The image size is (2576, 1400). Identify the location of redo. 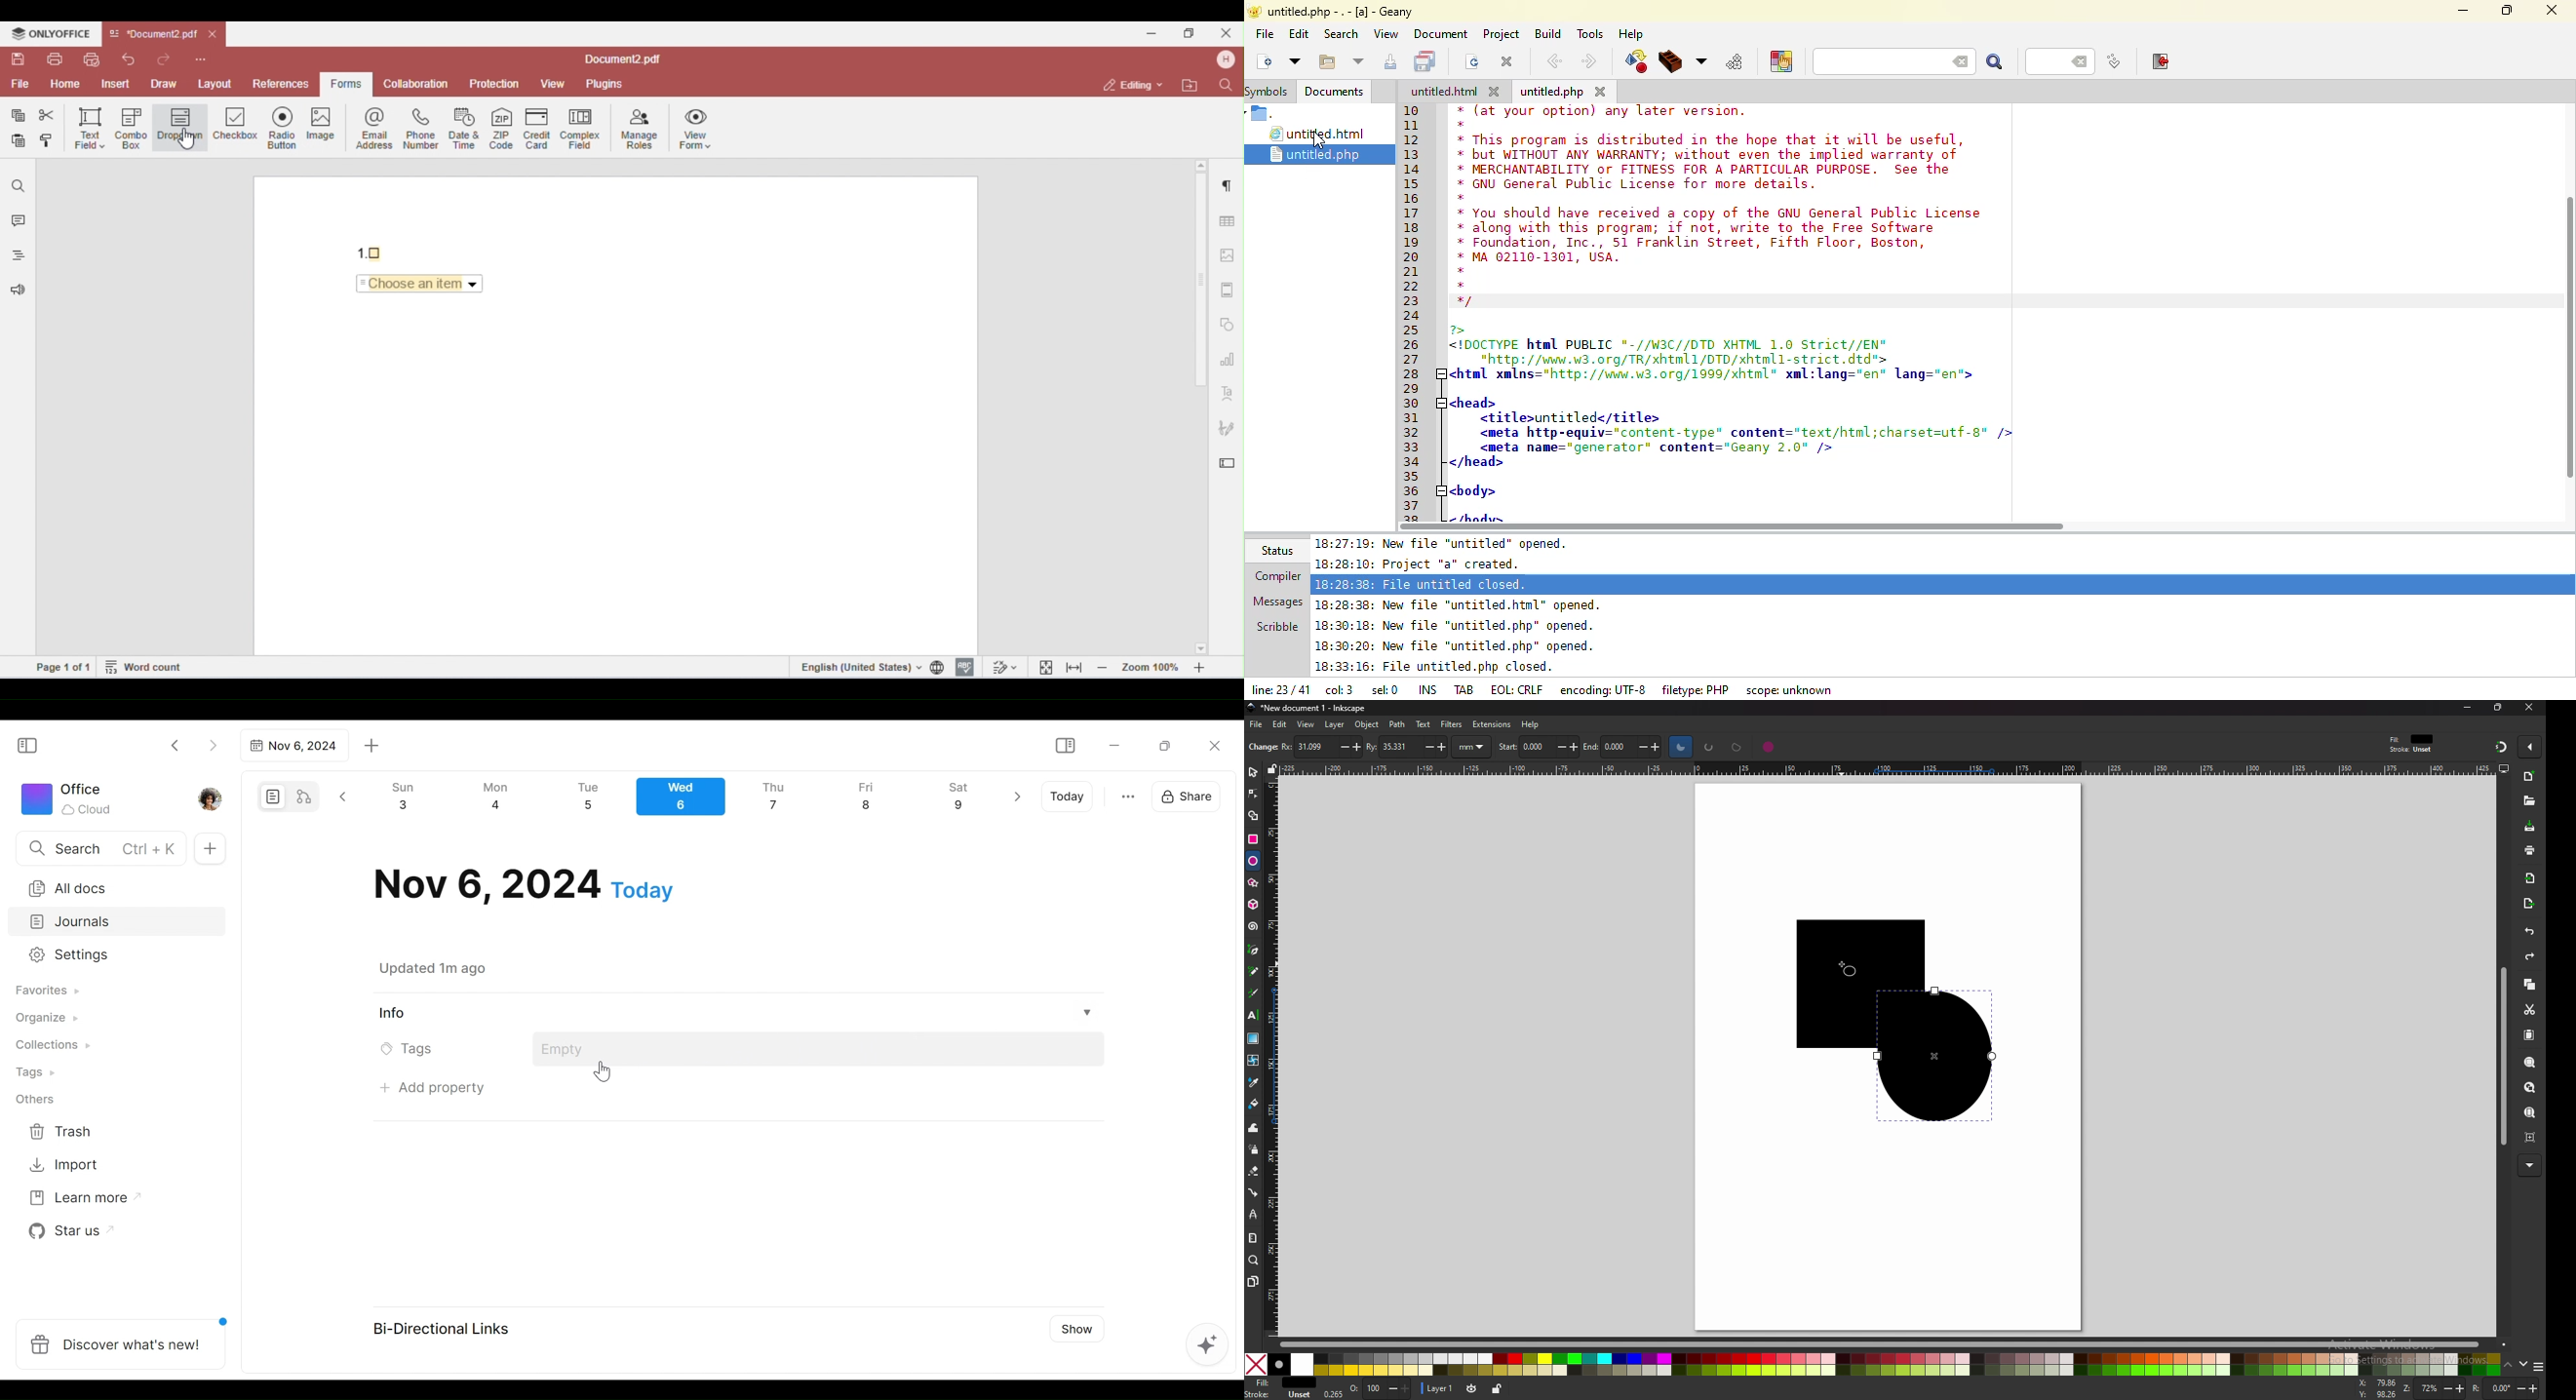
(2530, 956).